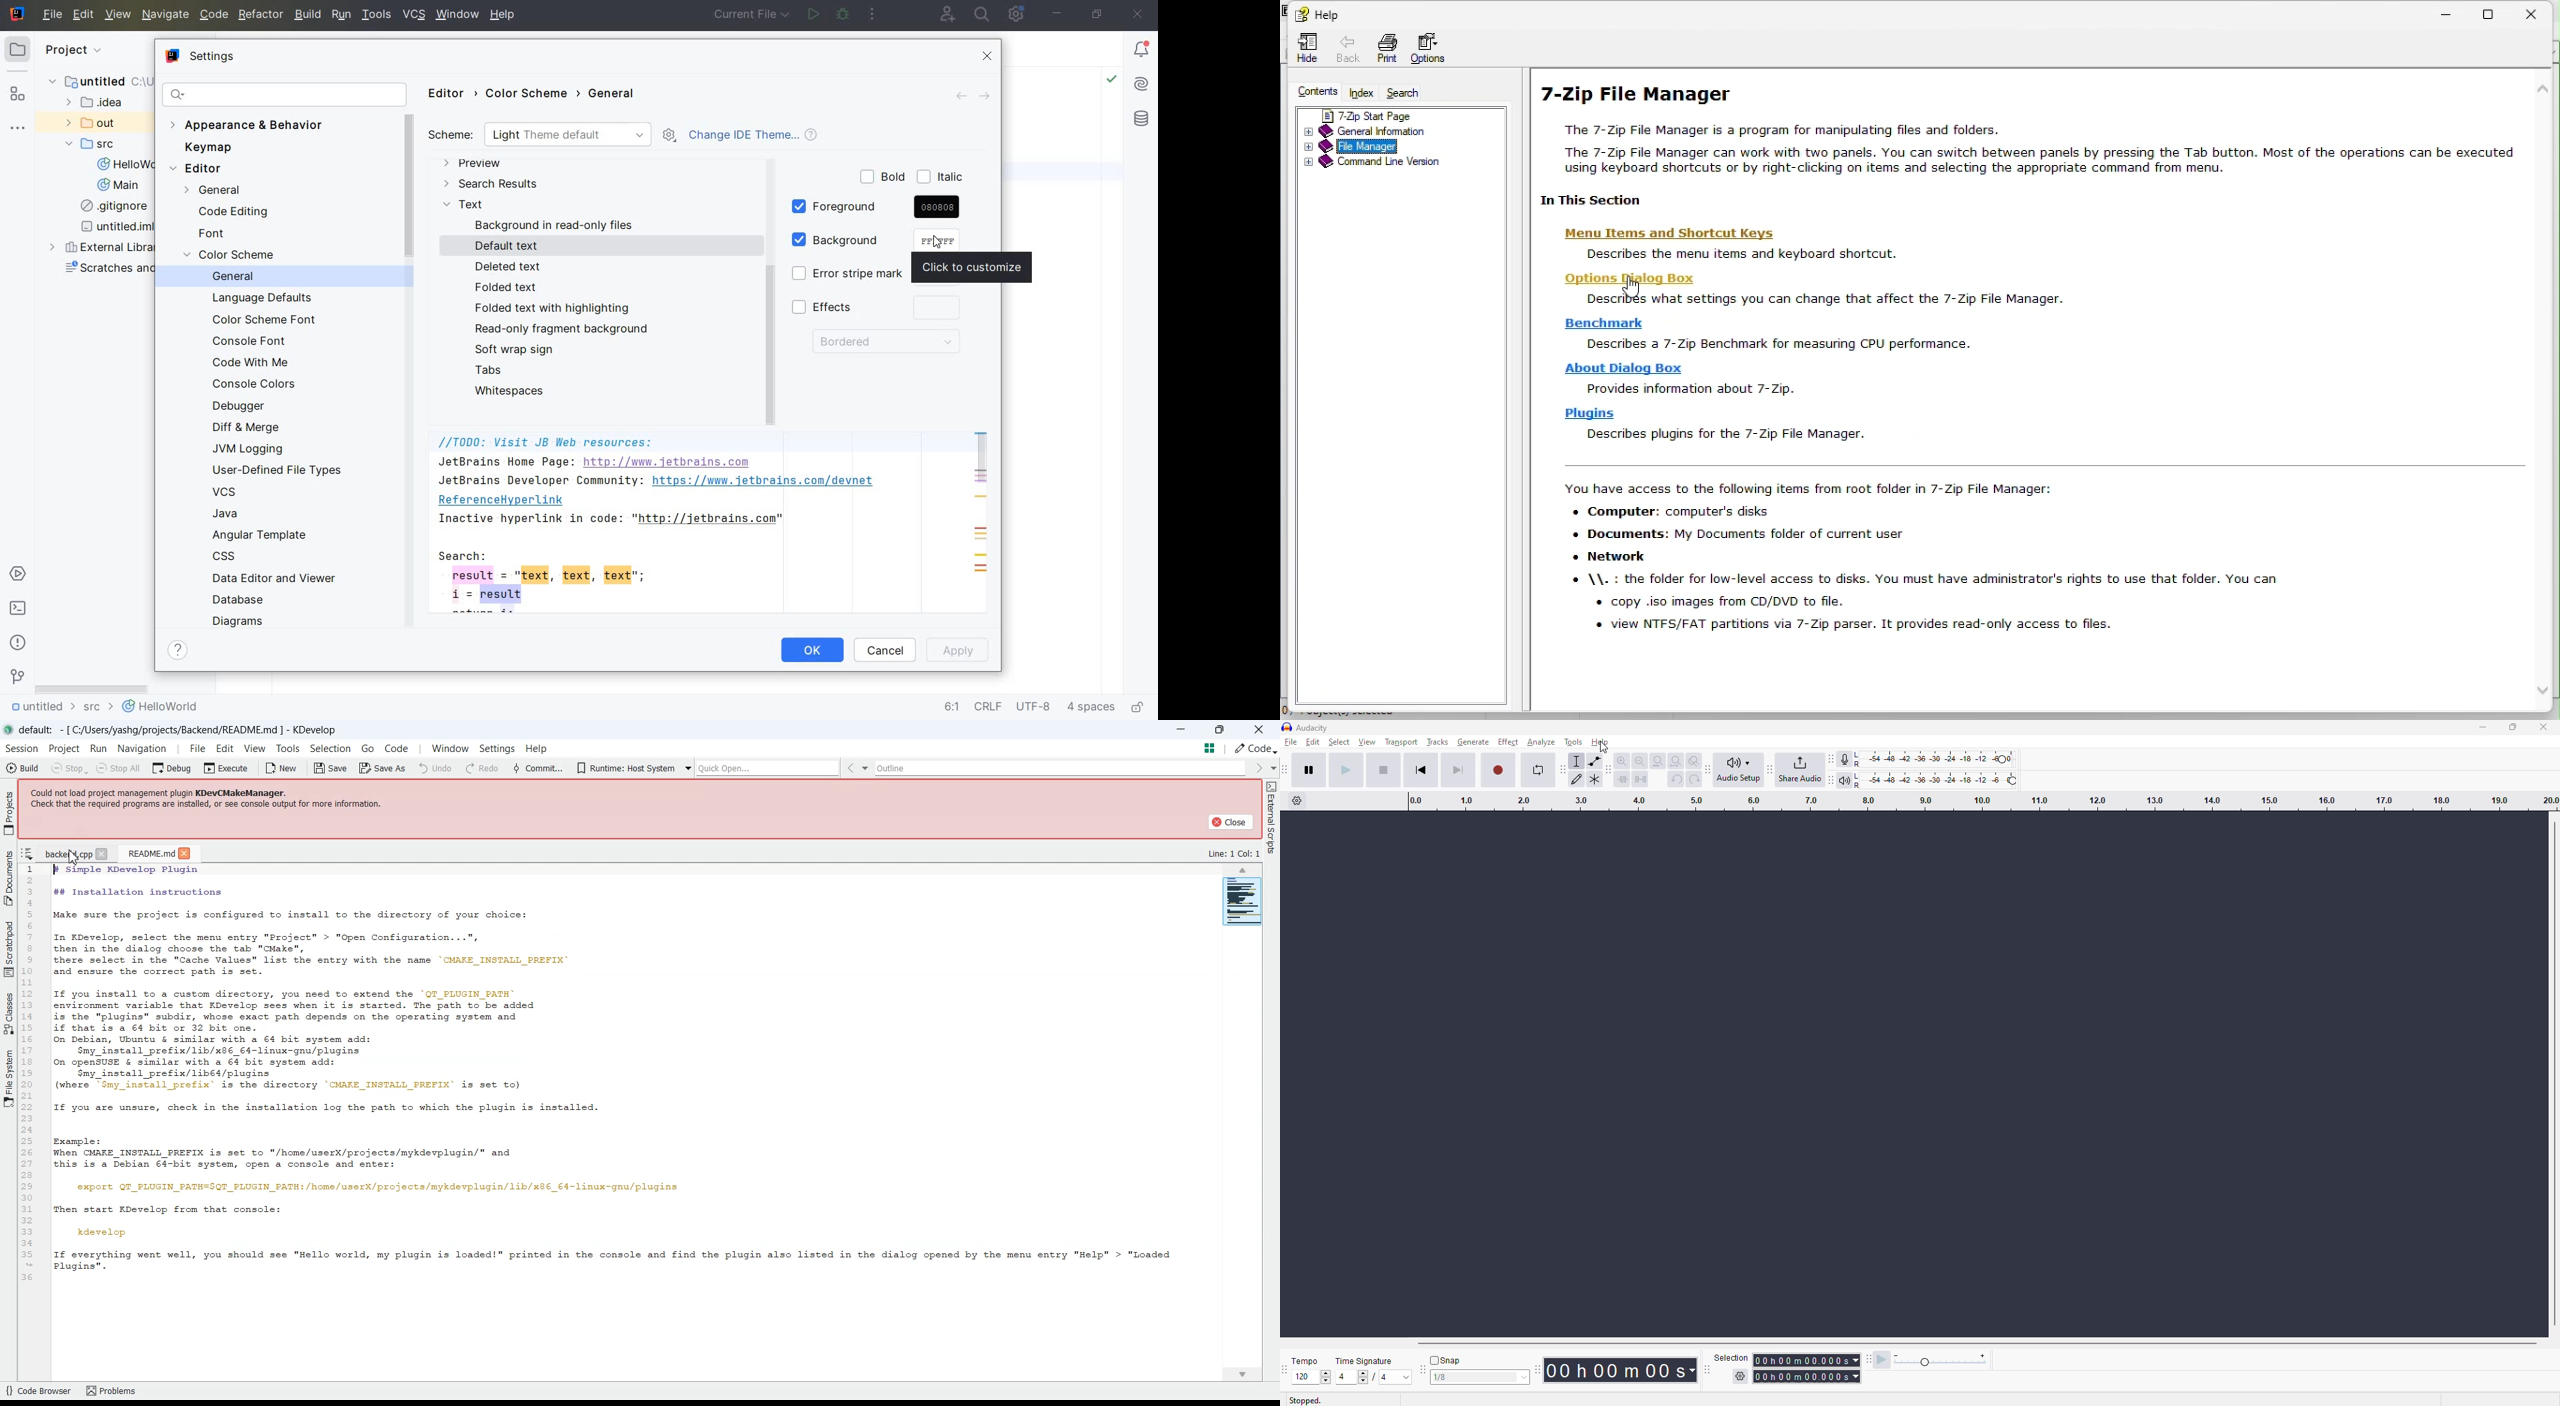 The width and height of the screenshot is (2576, 1428). I want to click on undo, so click(1675, 779).